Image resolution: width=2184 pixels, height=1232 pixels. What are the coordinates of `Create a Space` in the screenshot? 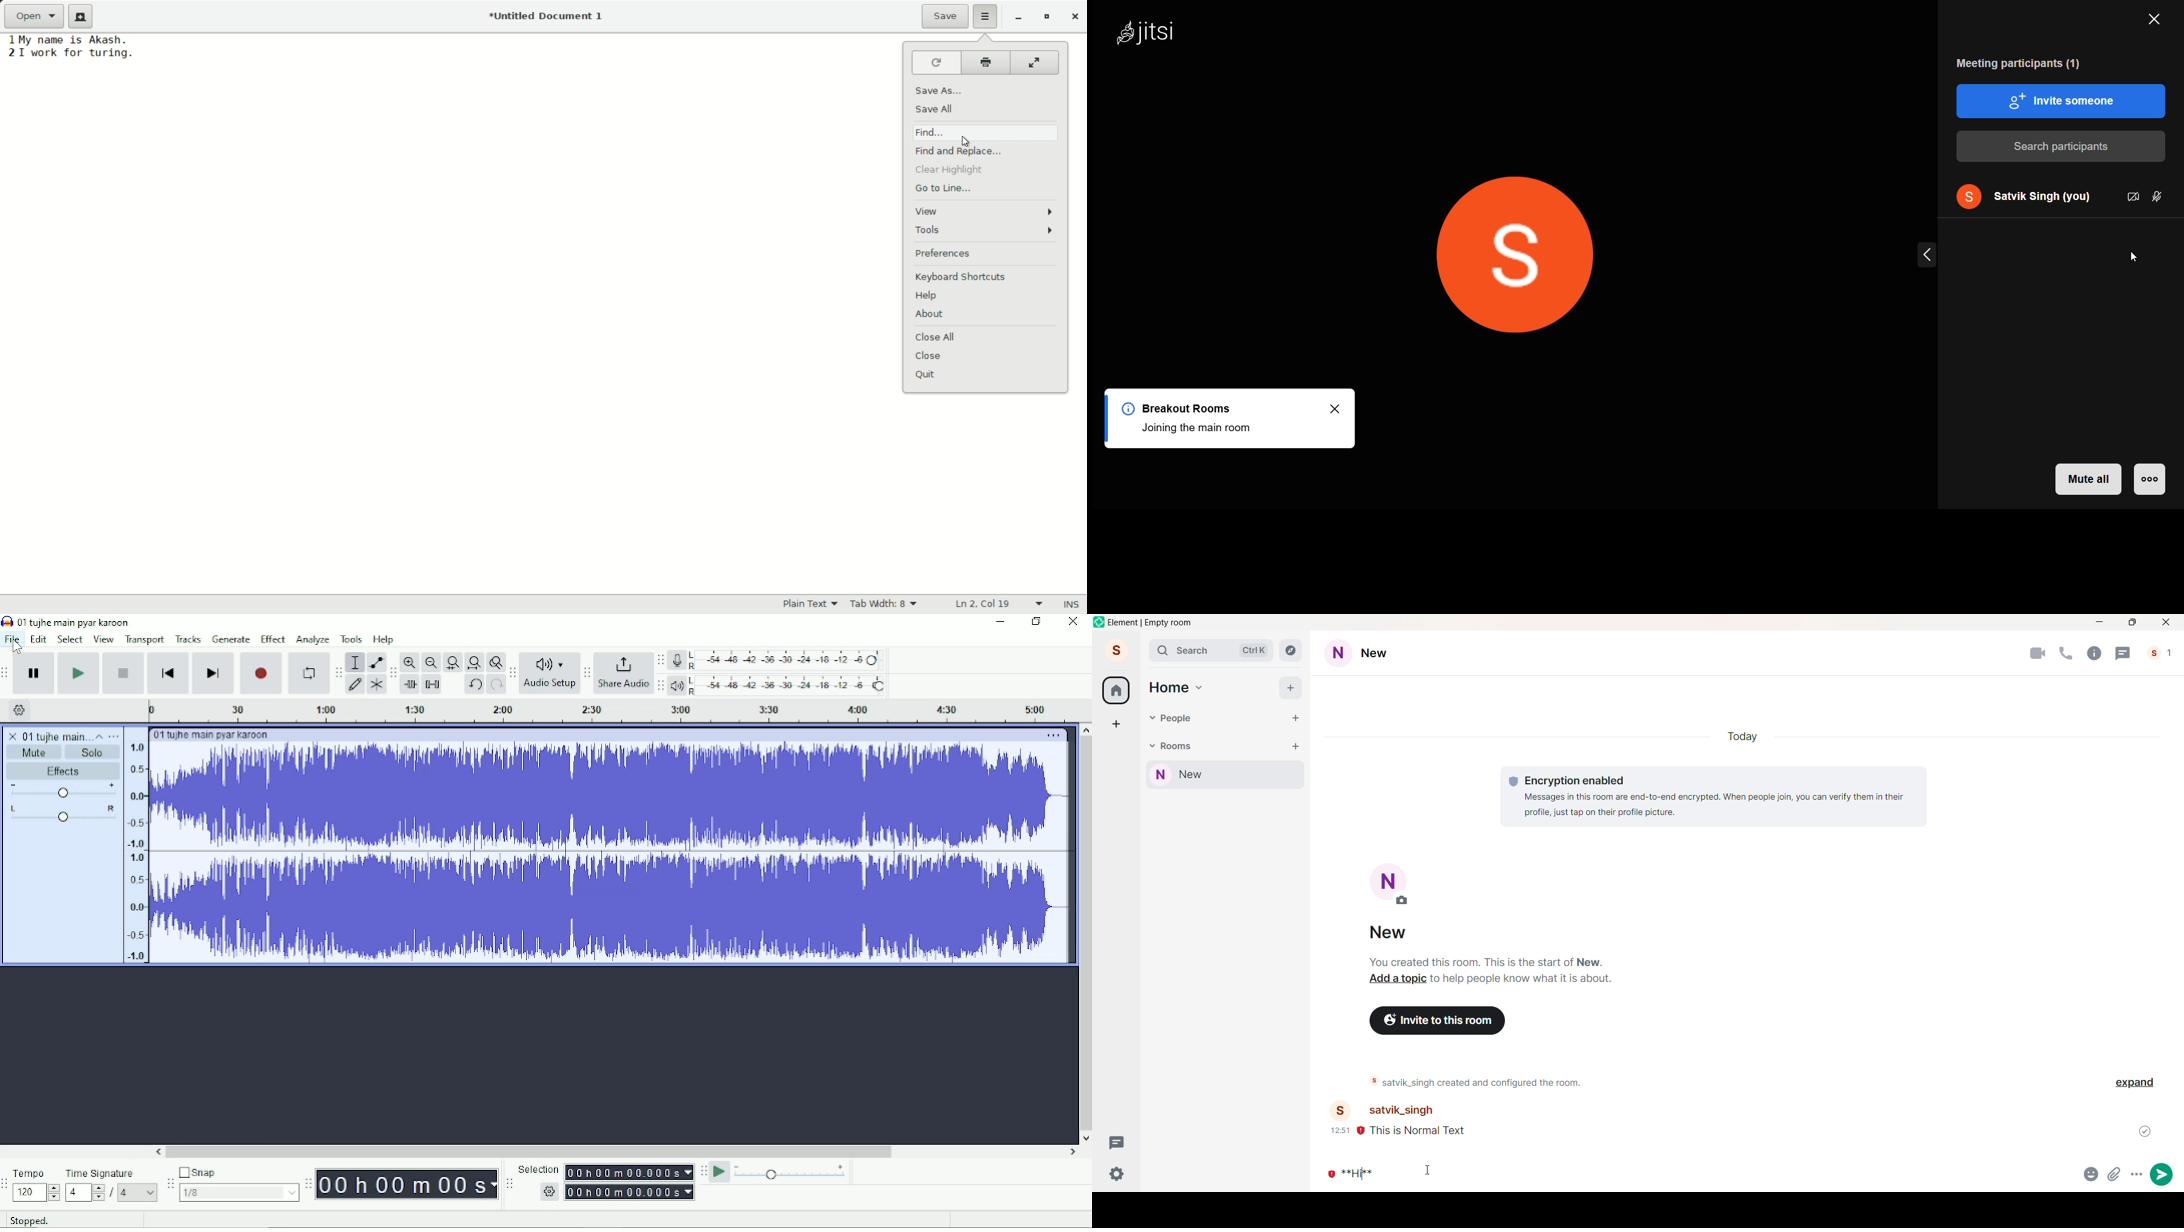 It's located at (1116, 724).